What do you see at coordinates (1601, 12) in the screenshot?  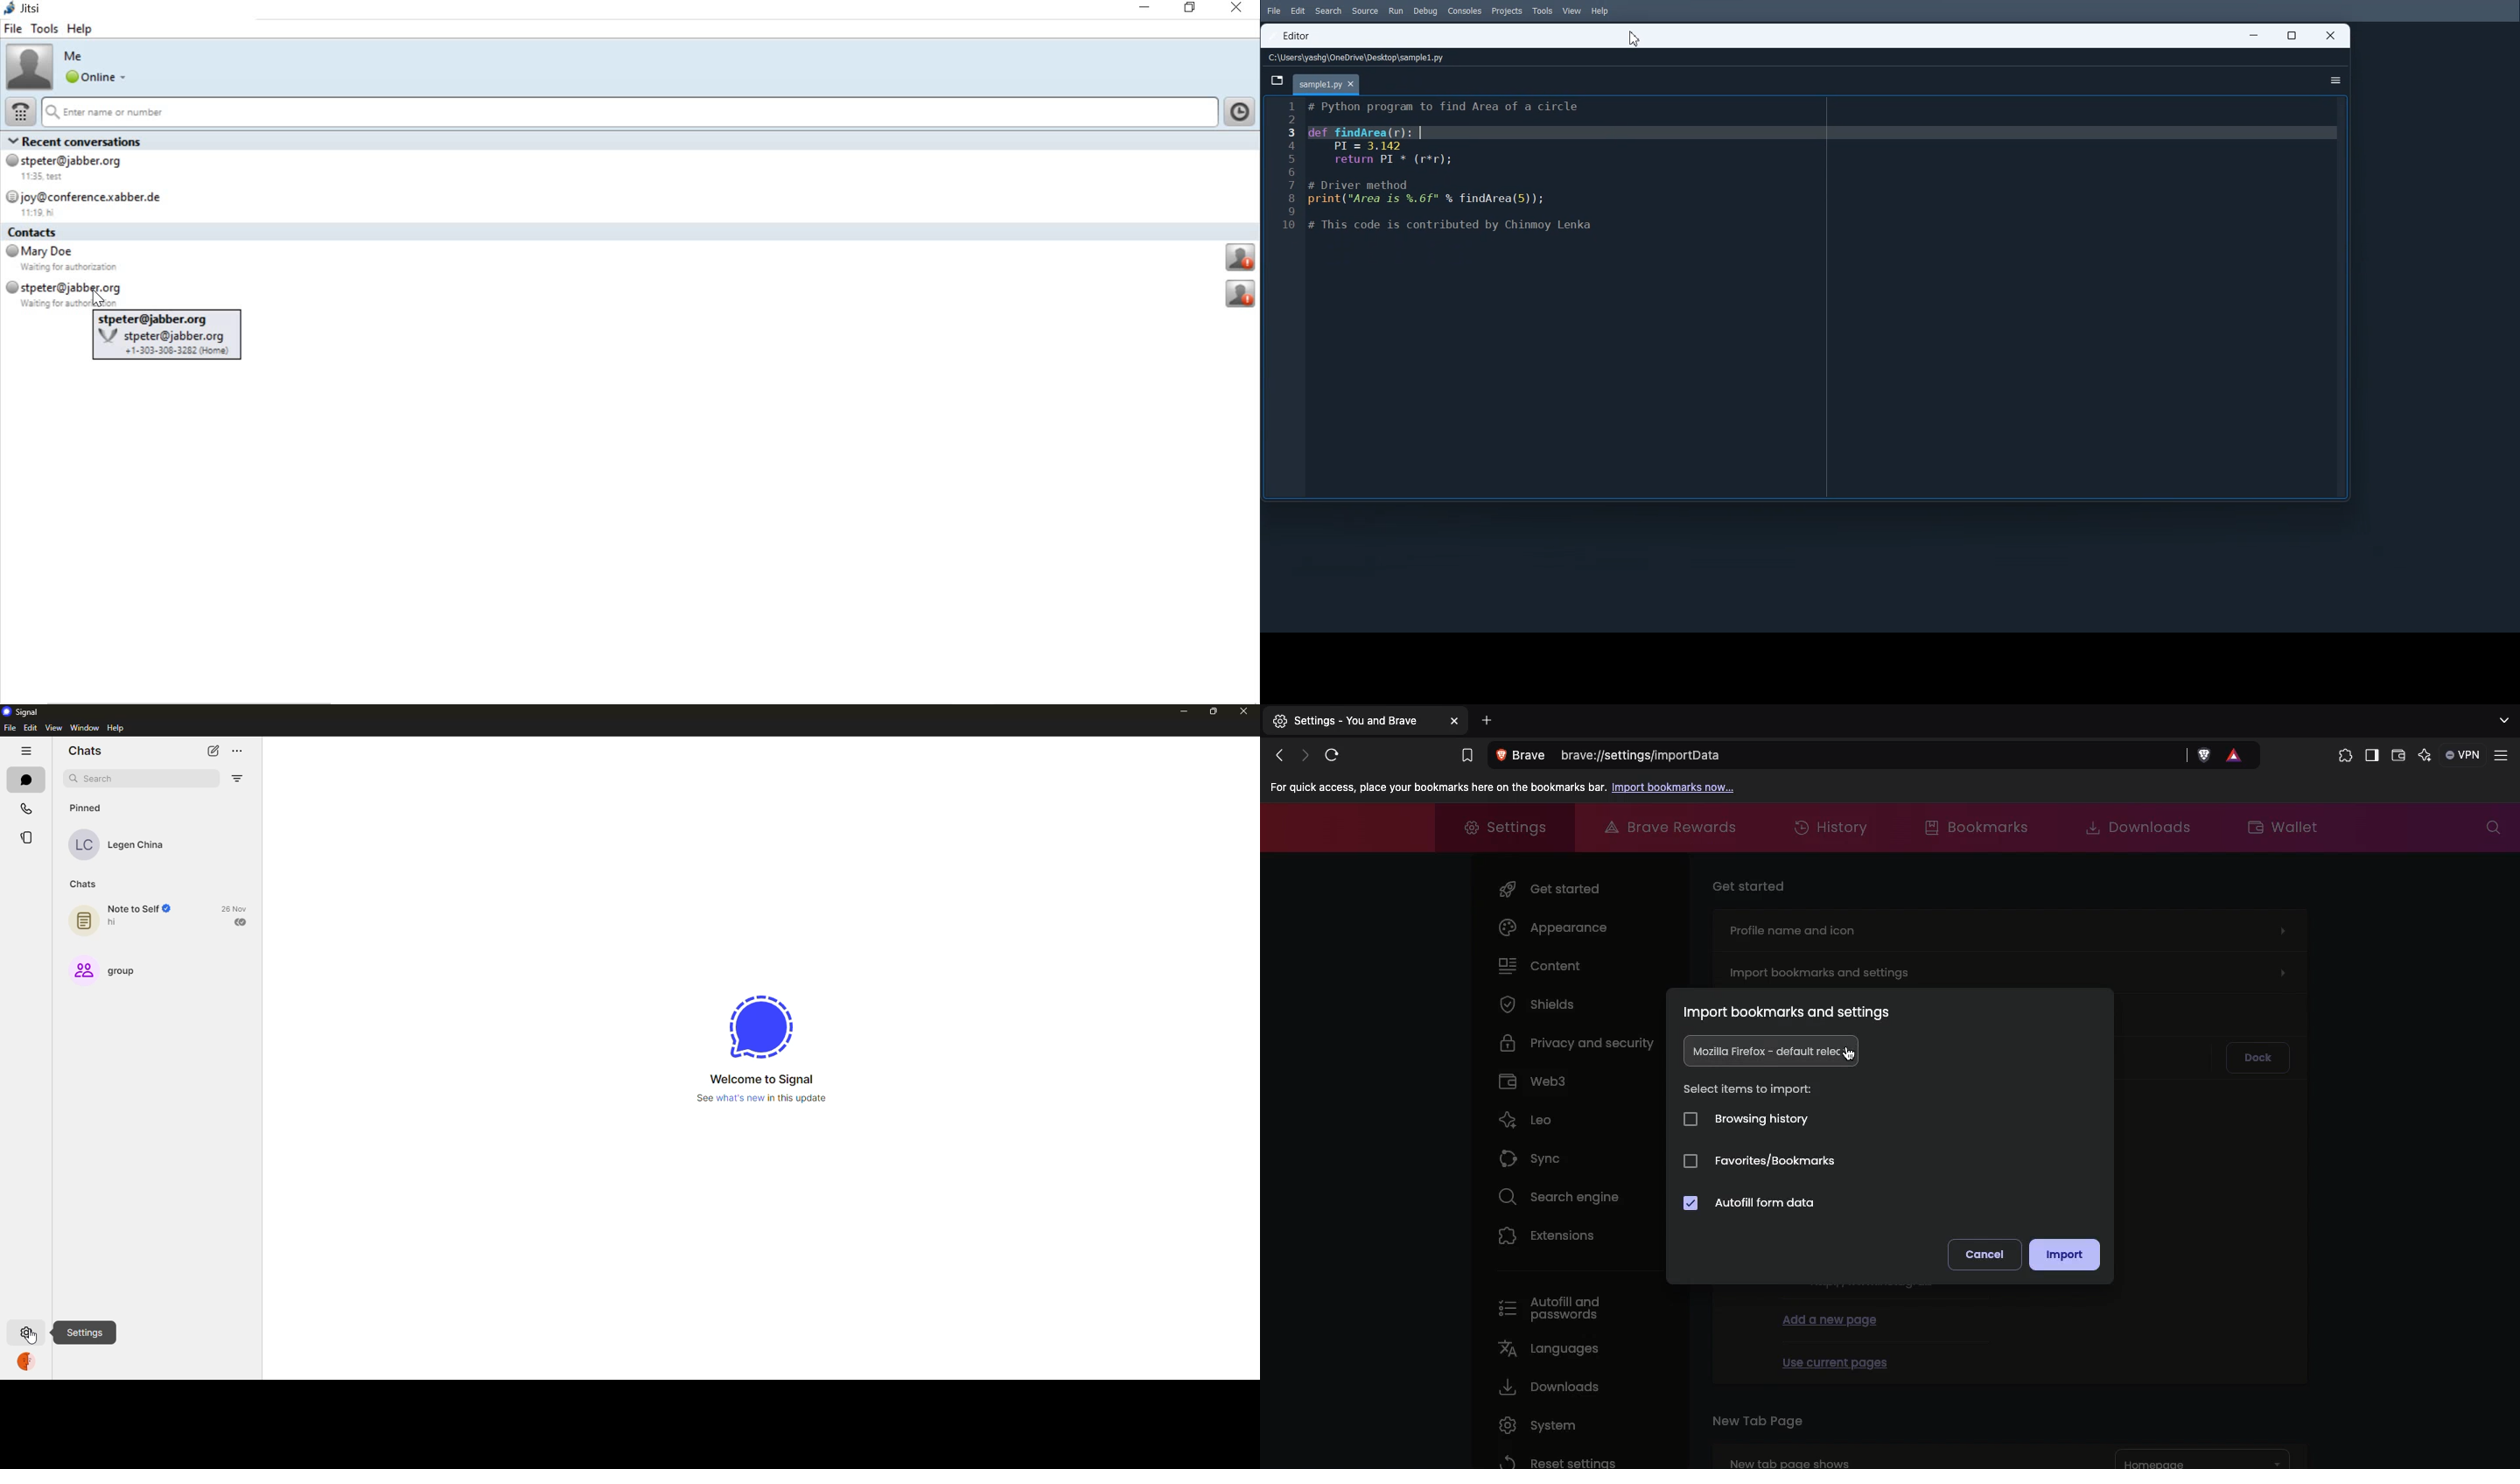 I see `Help` at bounding box center [1601, 12].